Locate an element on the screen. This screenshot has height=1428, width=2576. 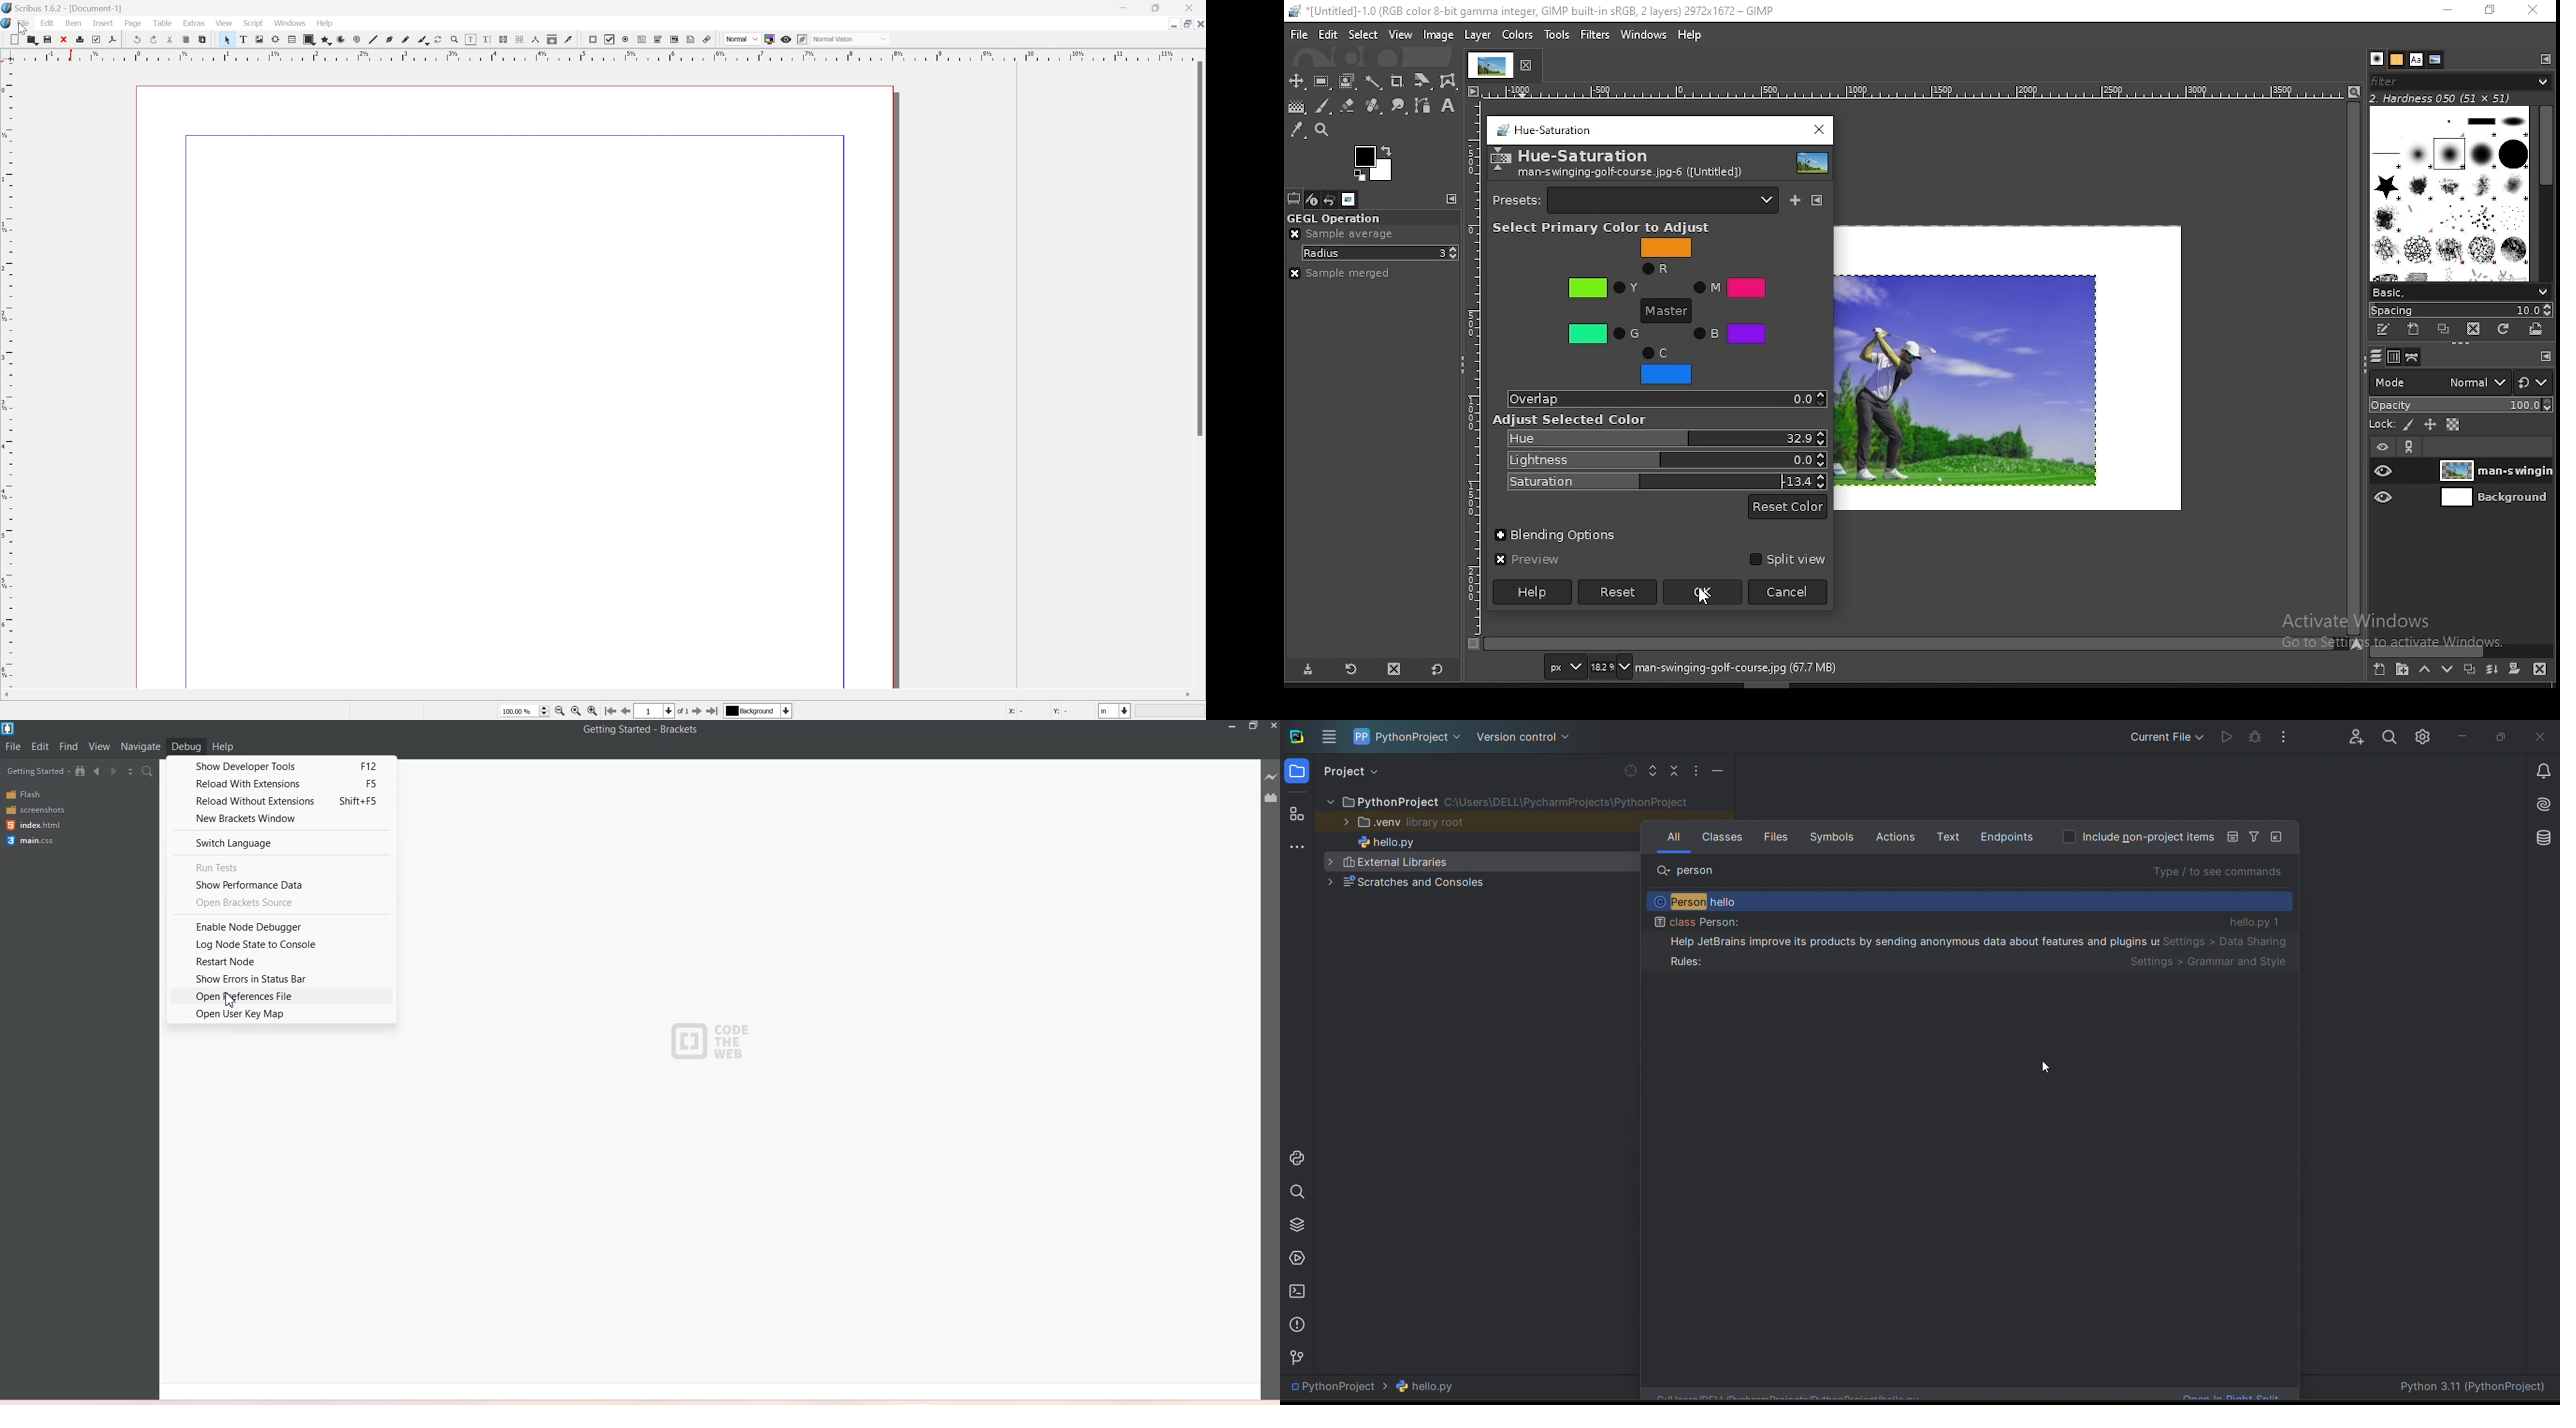
reset color is located at coordinates (1788, 507).